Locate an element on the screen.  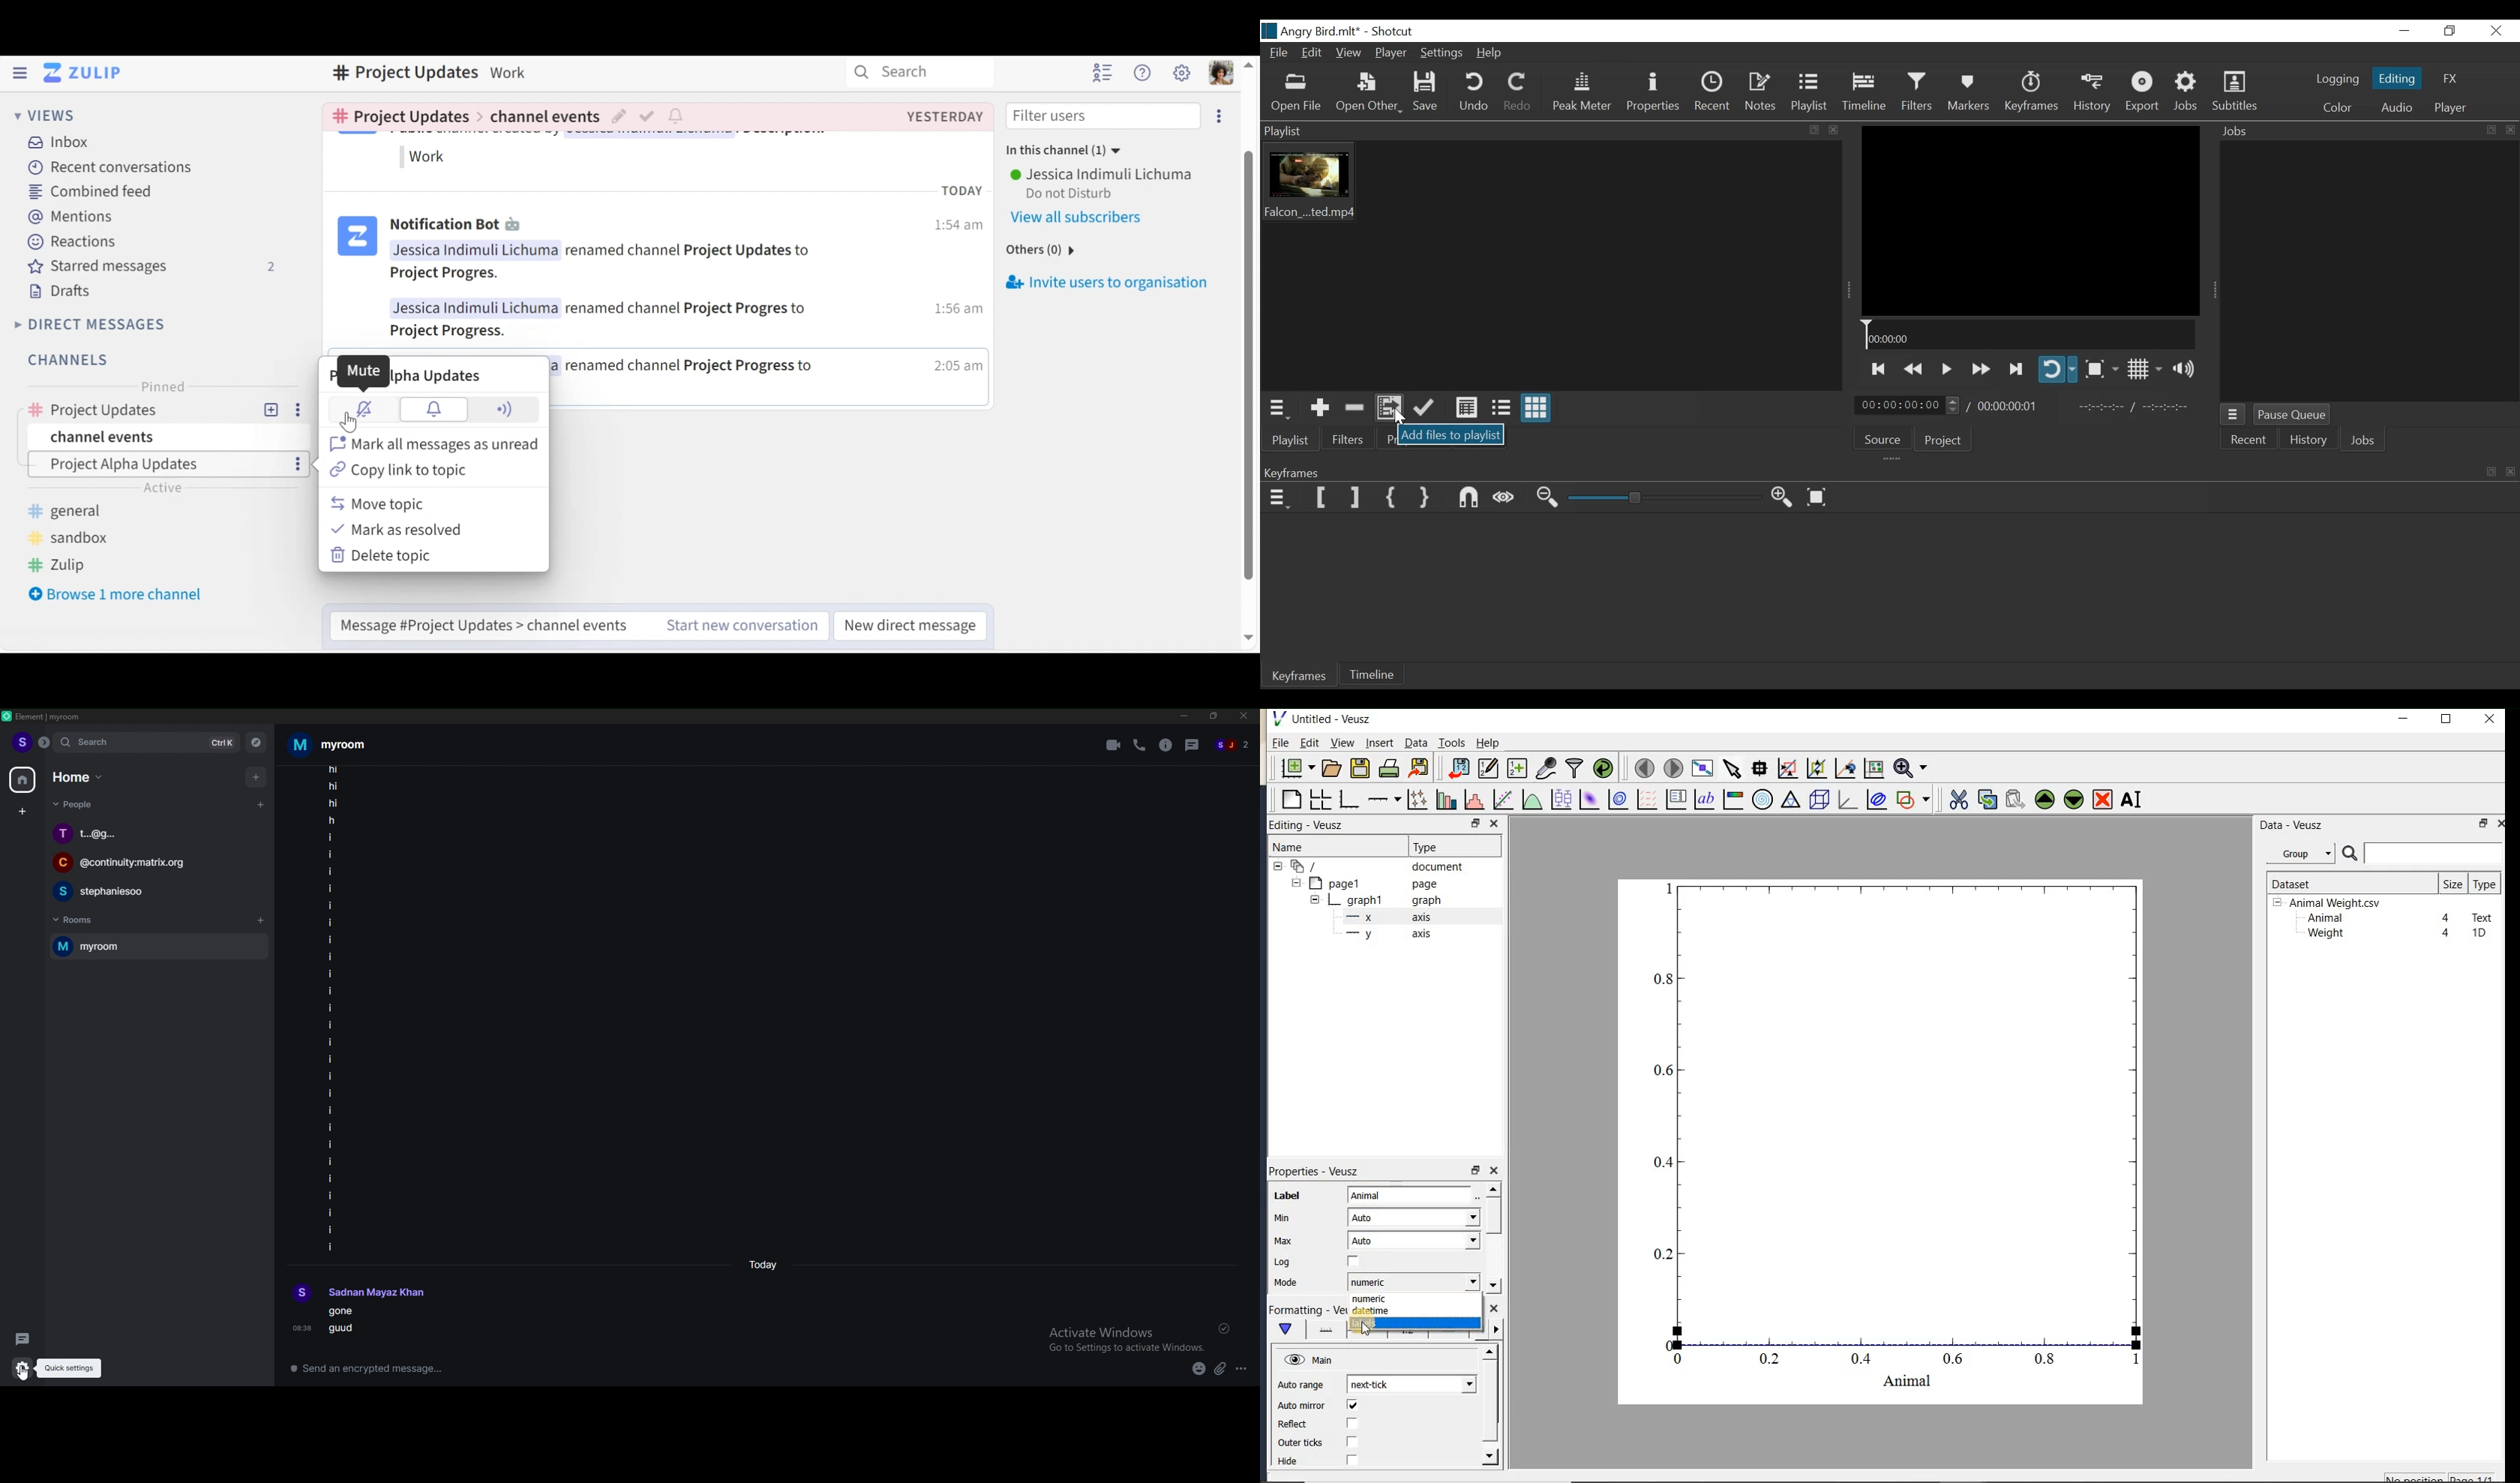
datetime is located at coordinates (1370, 1311).